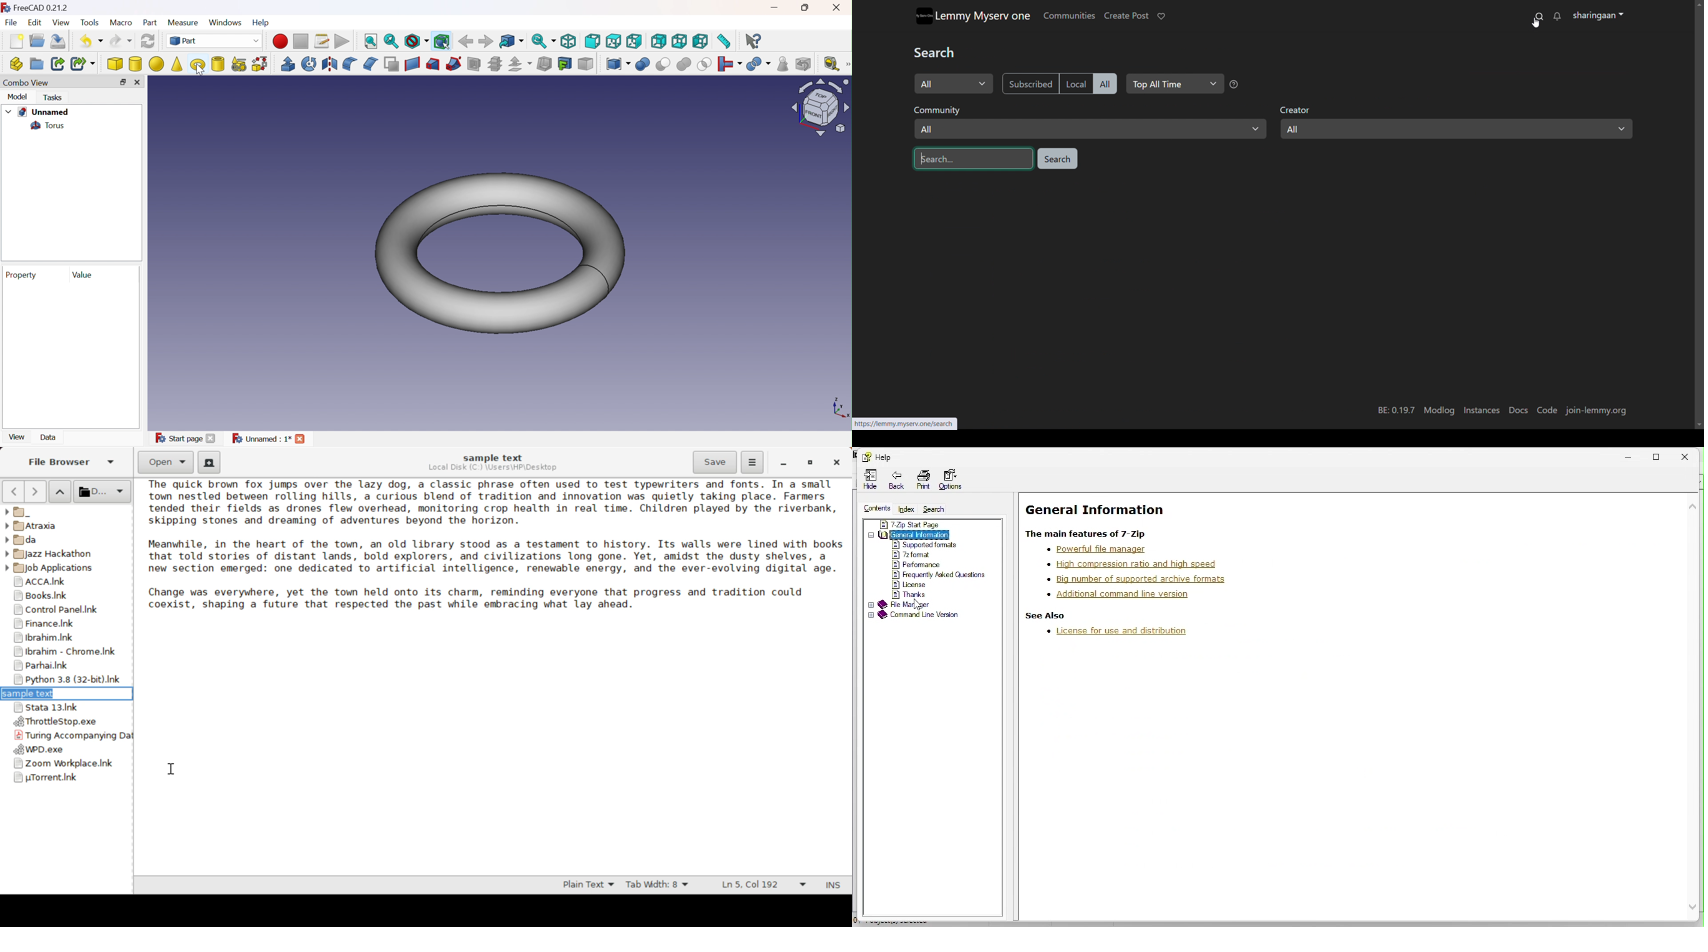 The image size is (1708, 952). Describe the element at coordinates (701, 42) in the screenshot. I see `Left` at that location.